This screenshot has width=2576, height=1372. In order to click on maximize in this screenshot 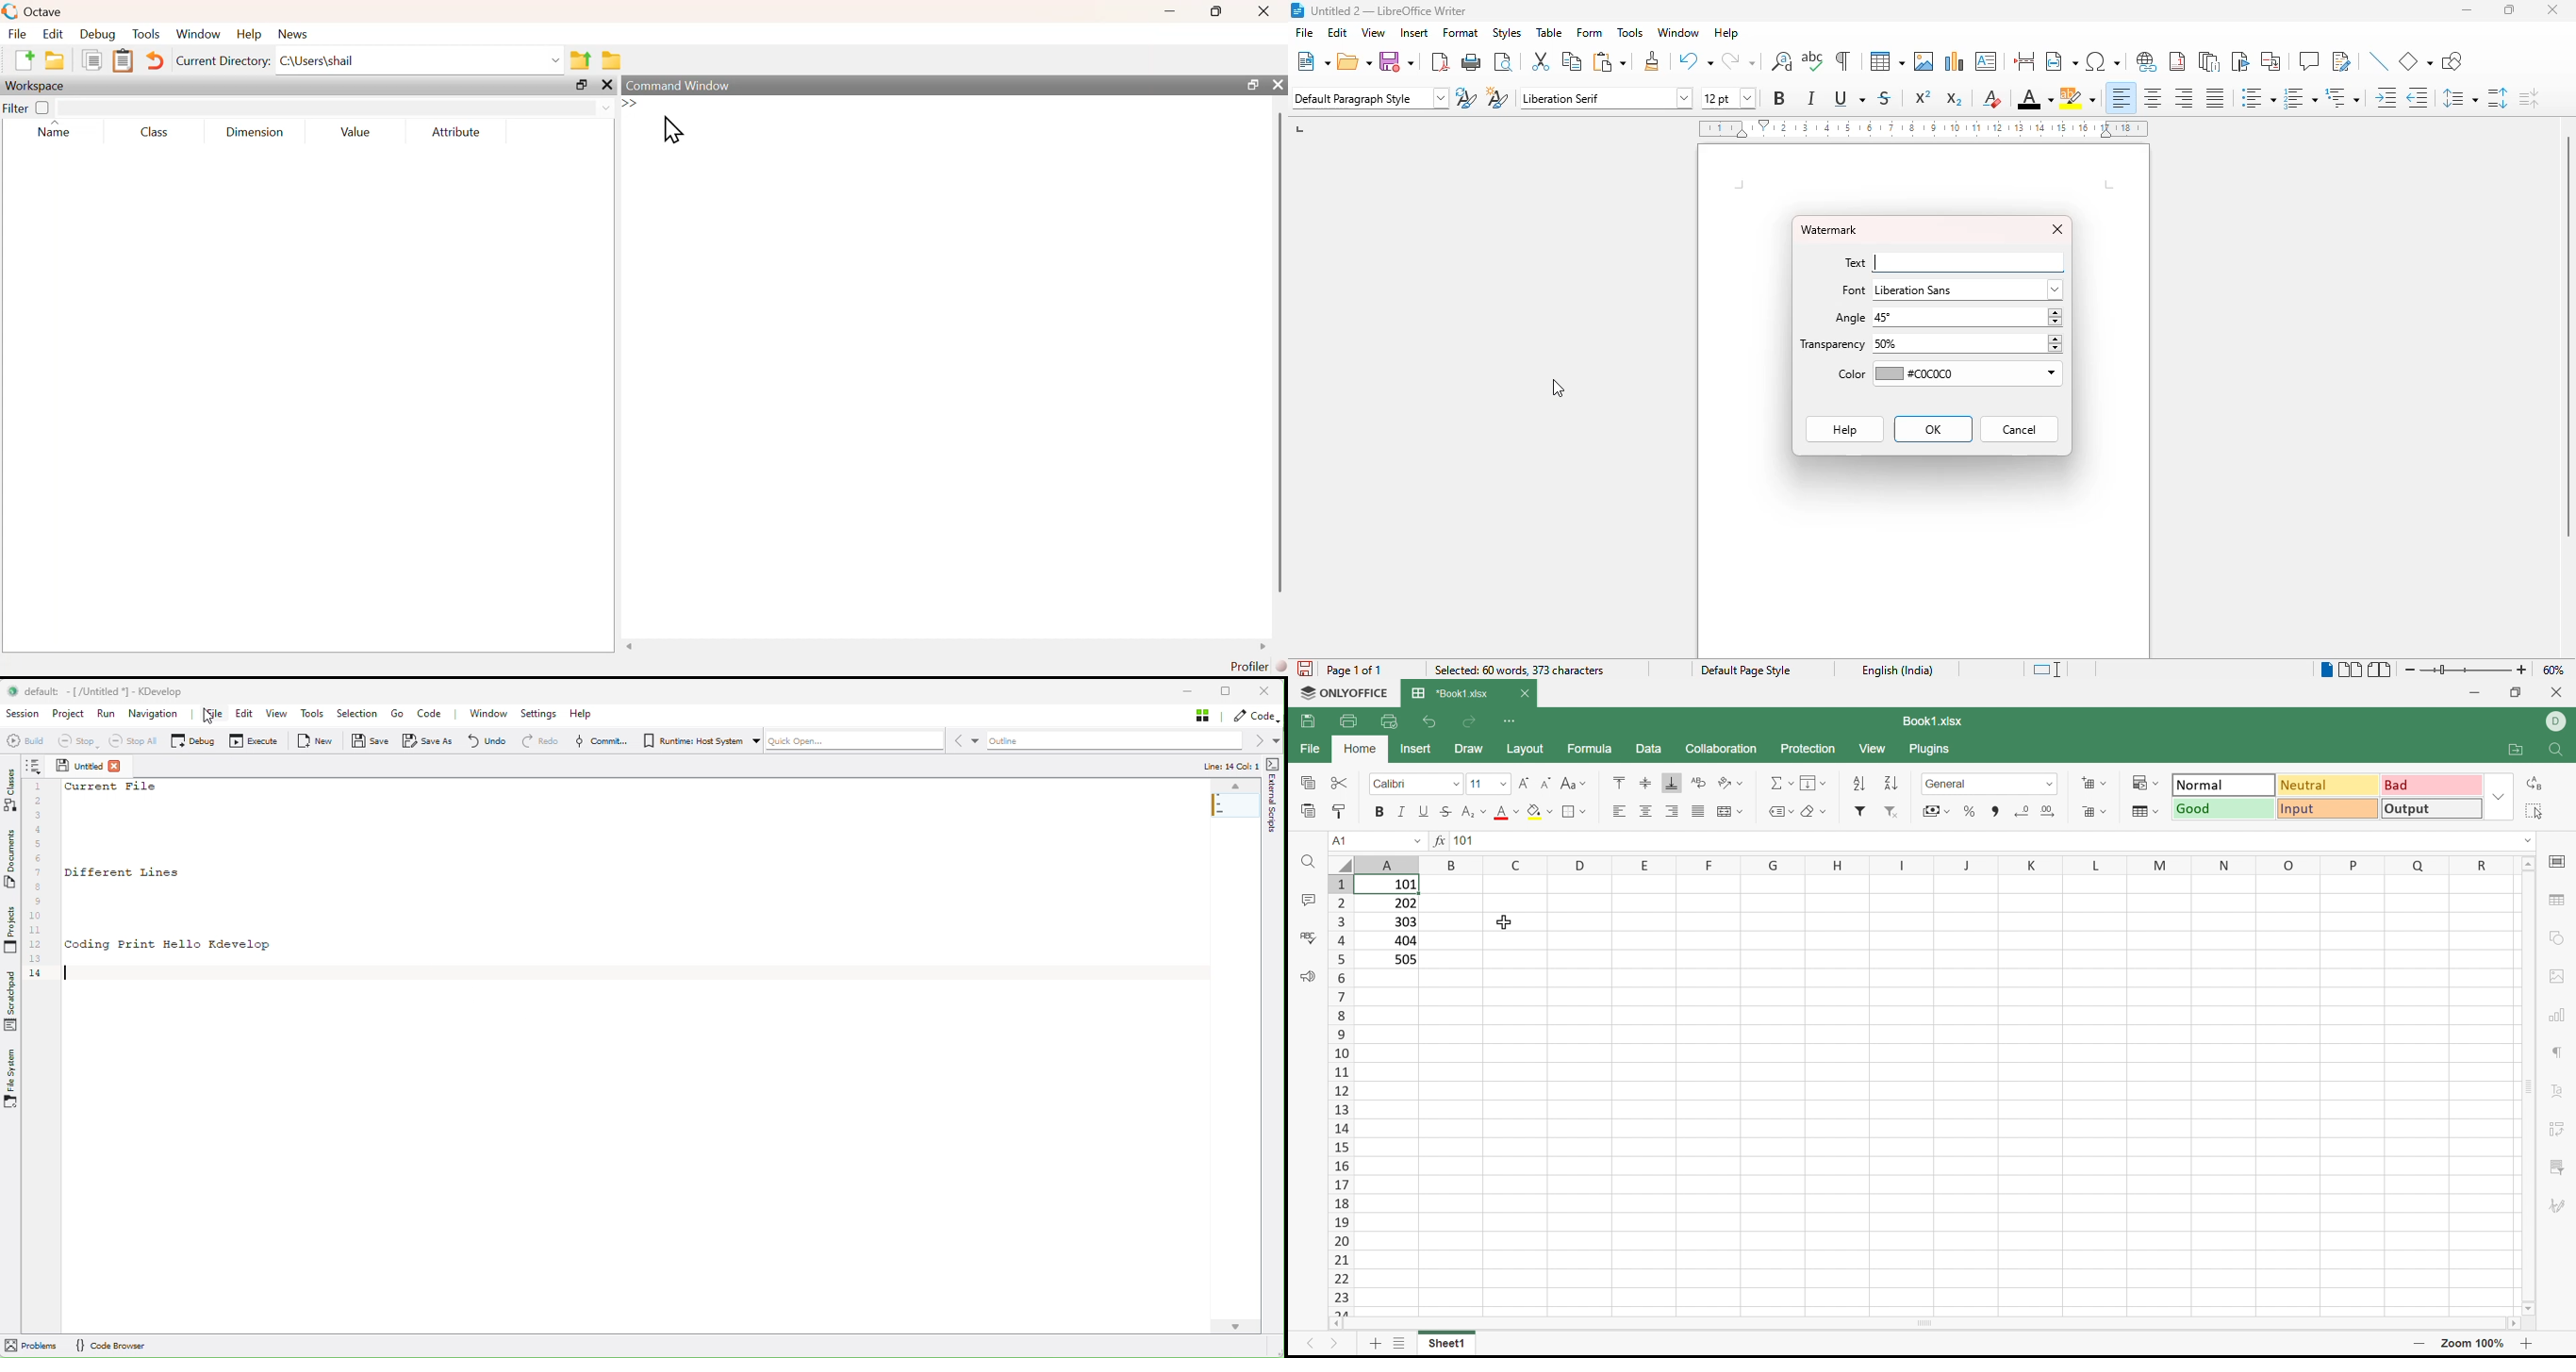, I will do `click(2510, 9)`.